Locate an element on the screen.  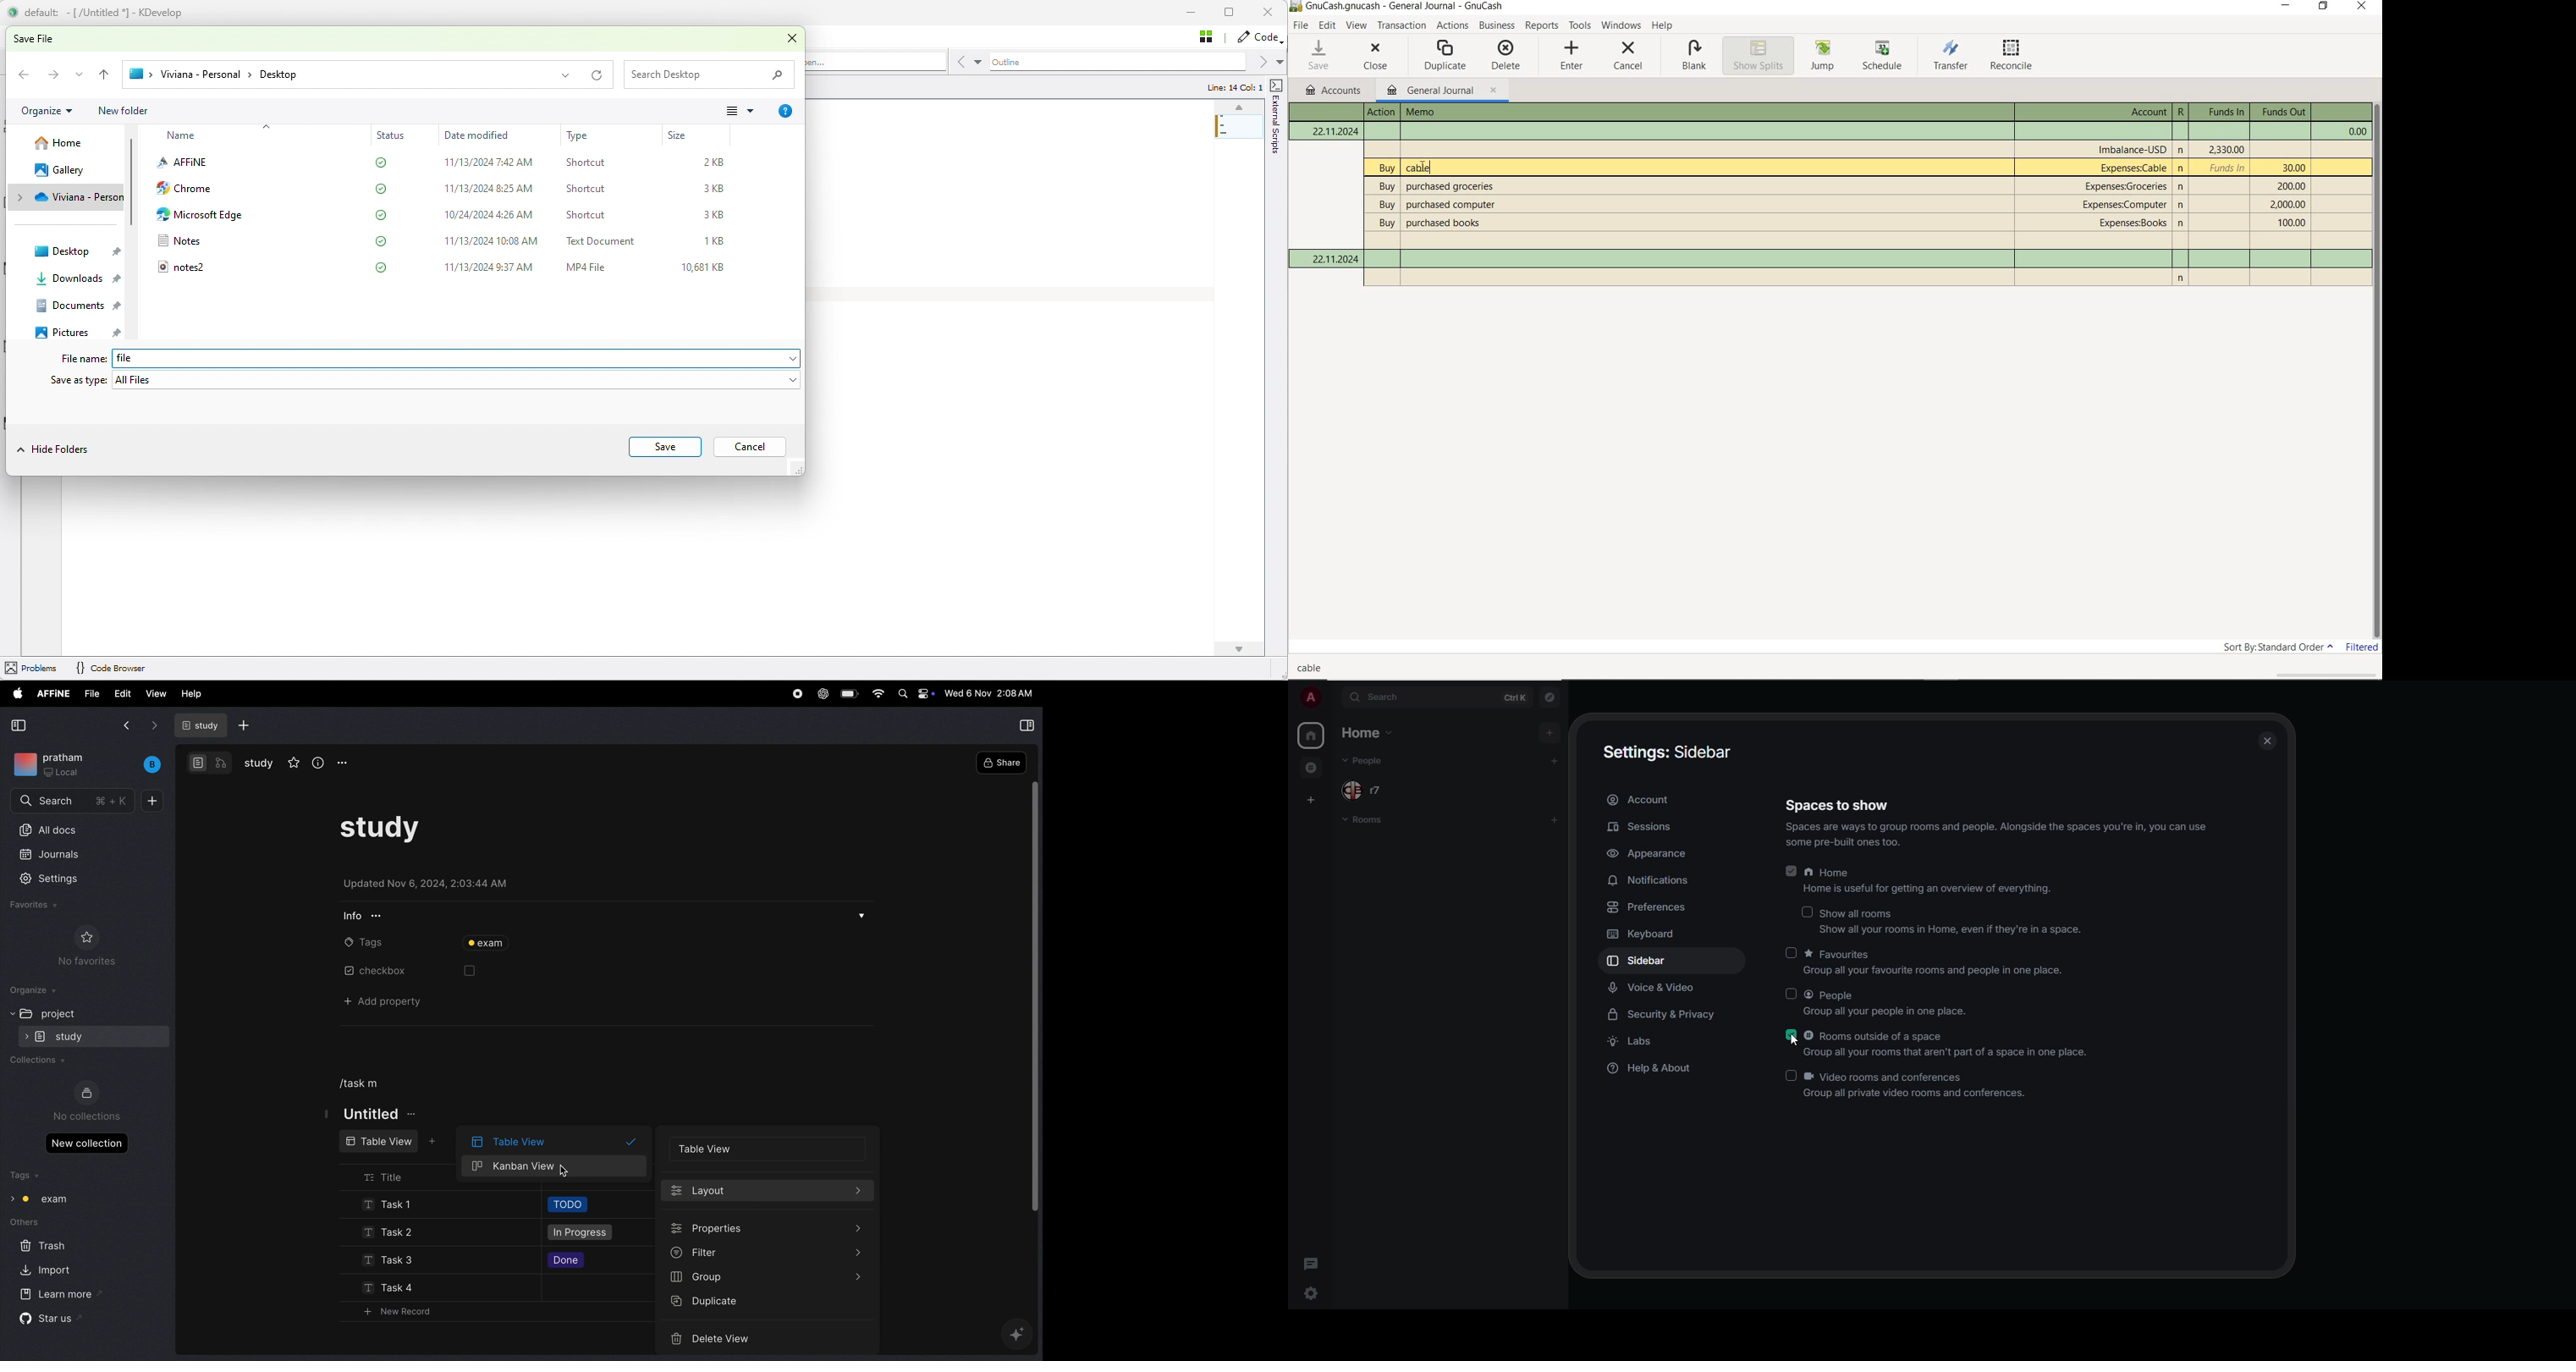
click to enable is located at coordinates (1808, 910).